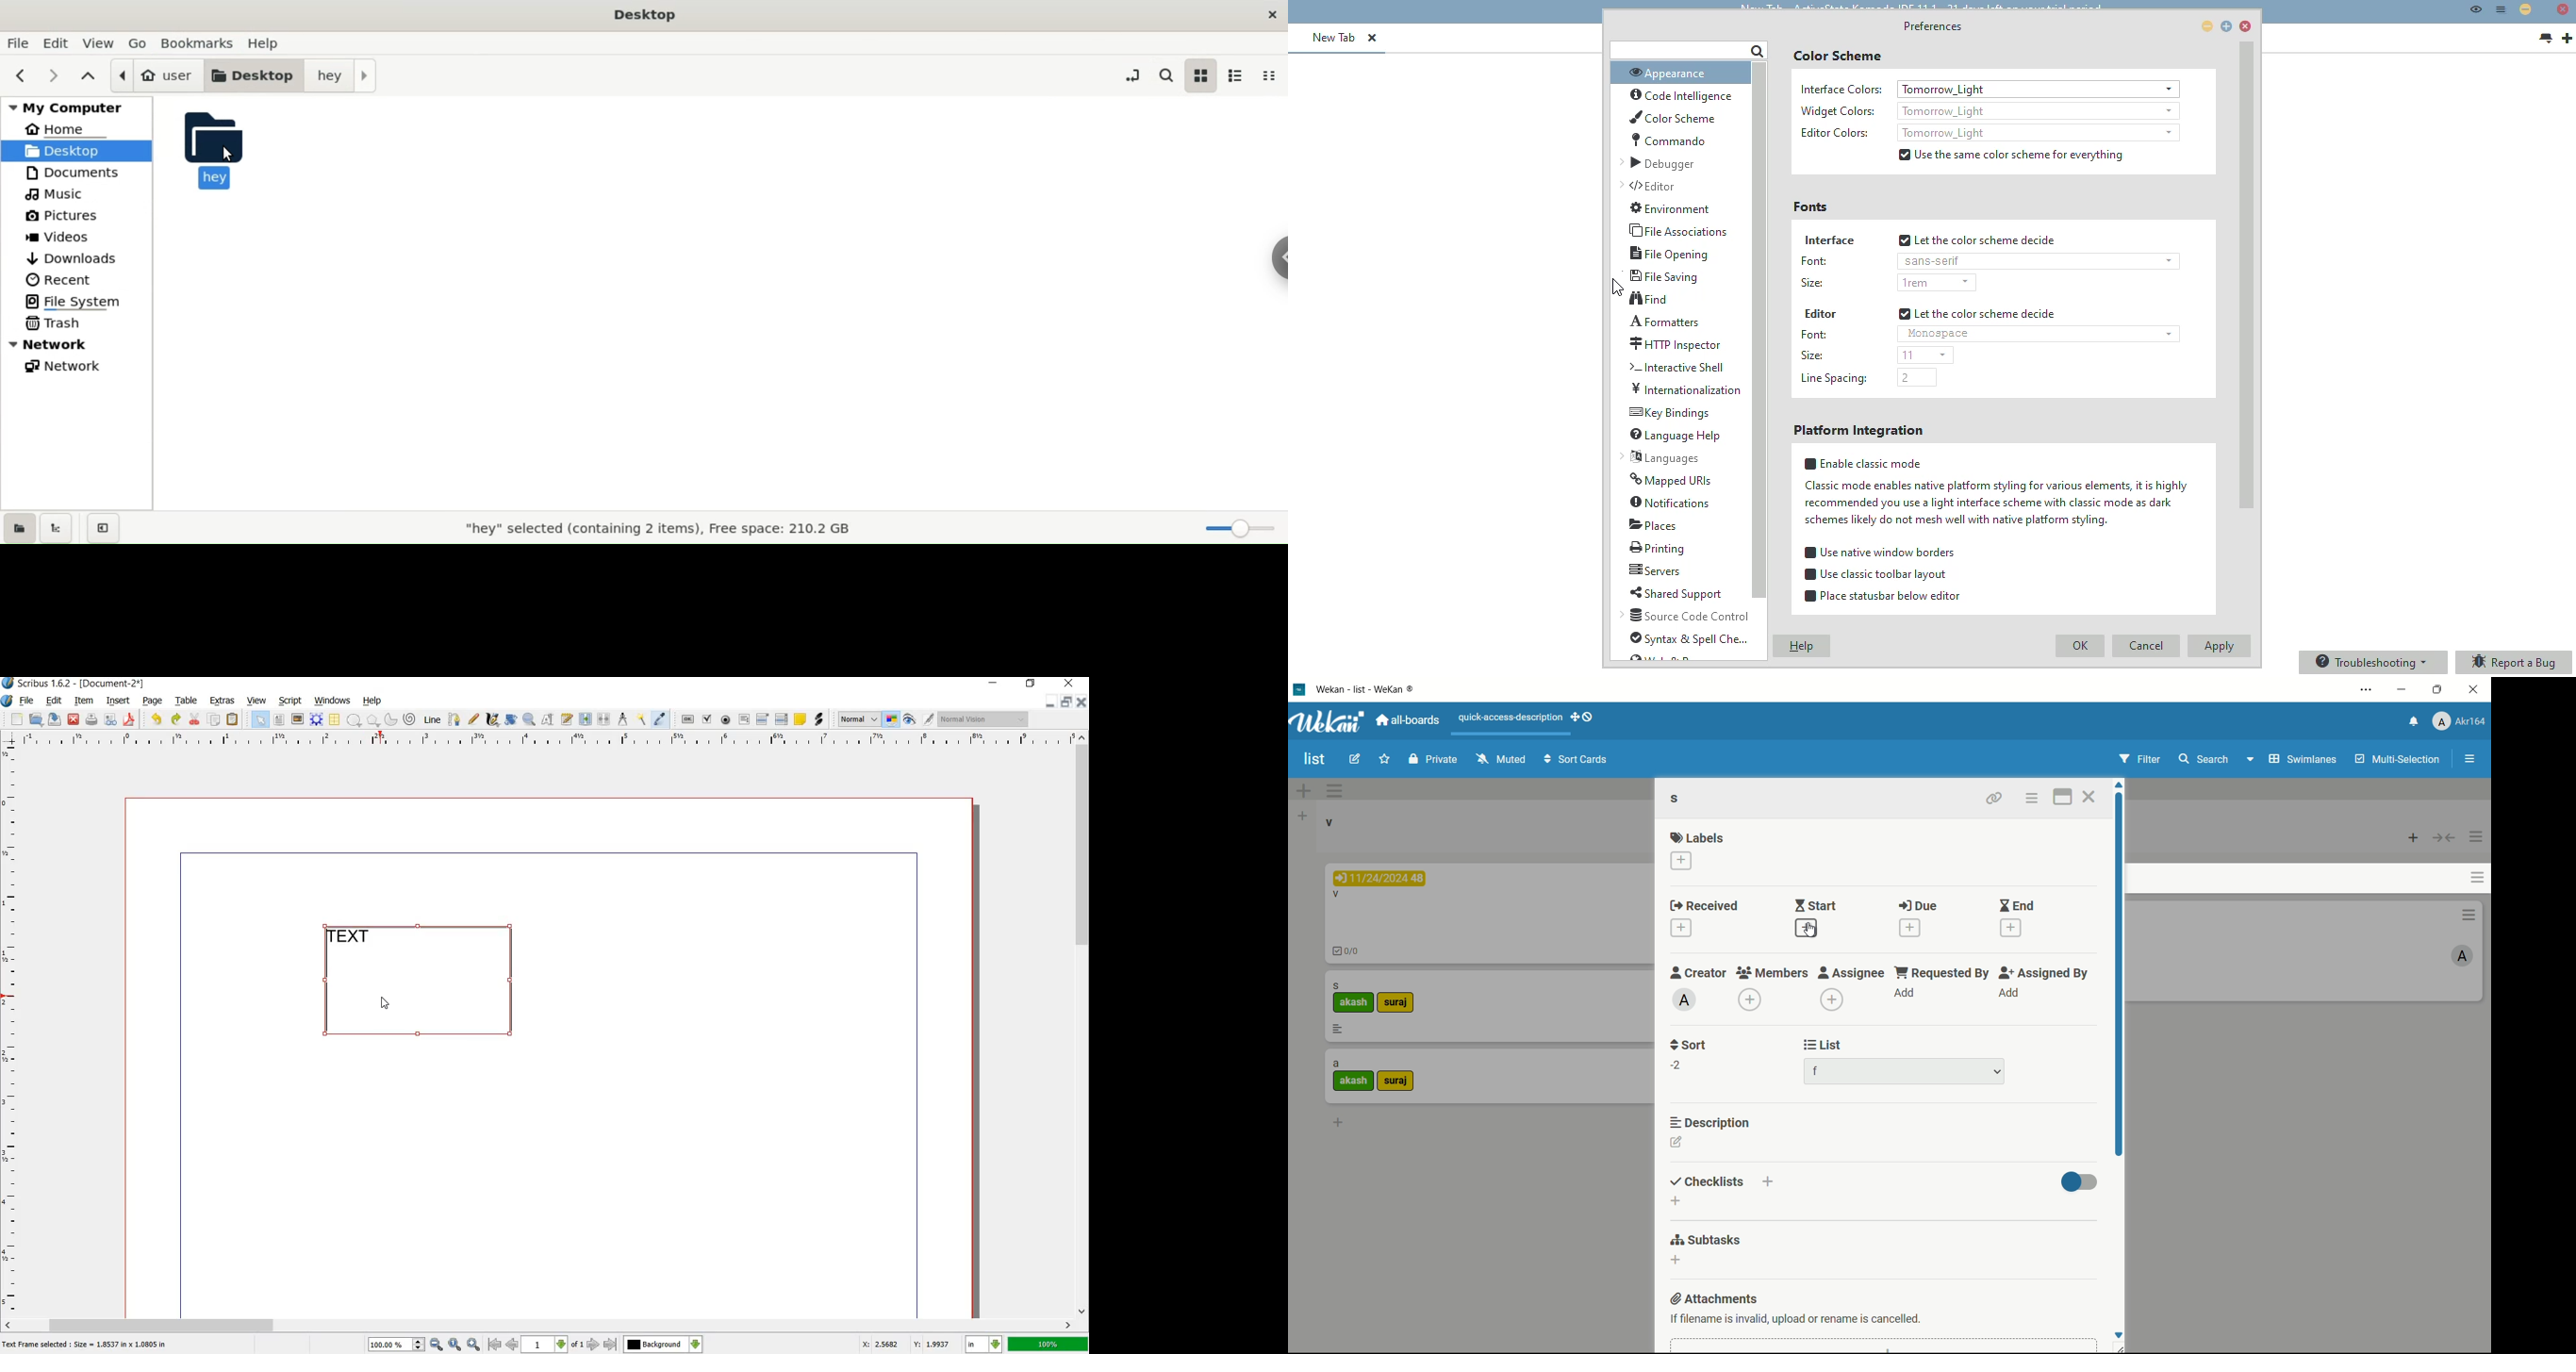 The width and height of the screenshot is (2576, 1372). I want to click on maximize card, so click(2062, 797).